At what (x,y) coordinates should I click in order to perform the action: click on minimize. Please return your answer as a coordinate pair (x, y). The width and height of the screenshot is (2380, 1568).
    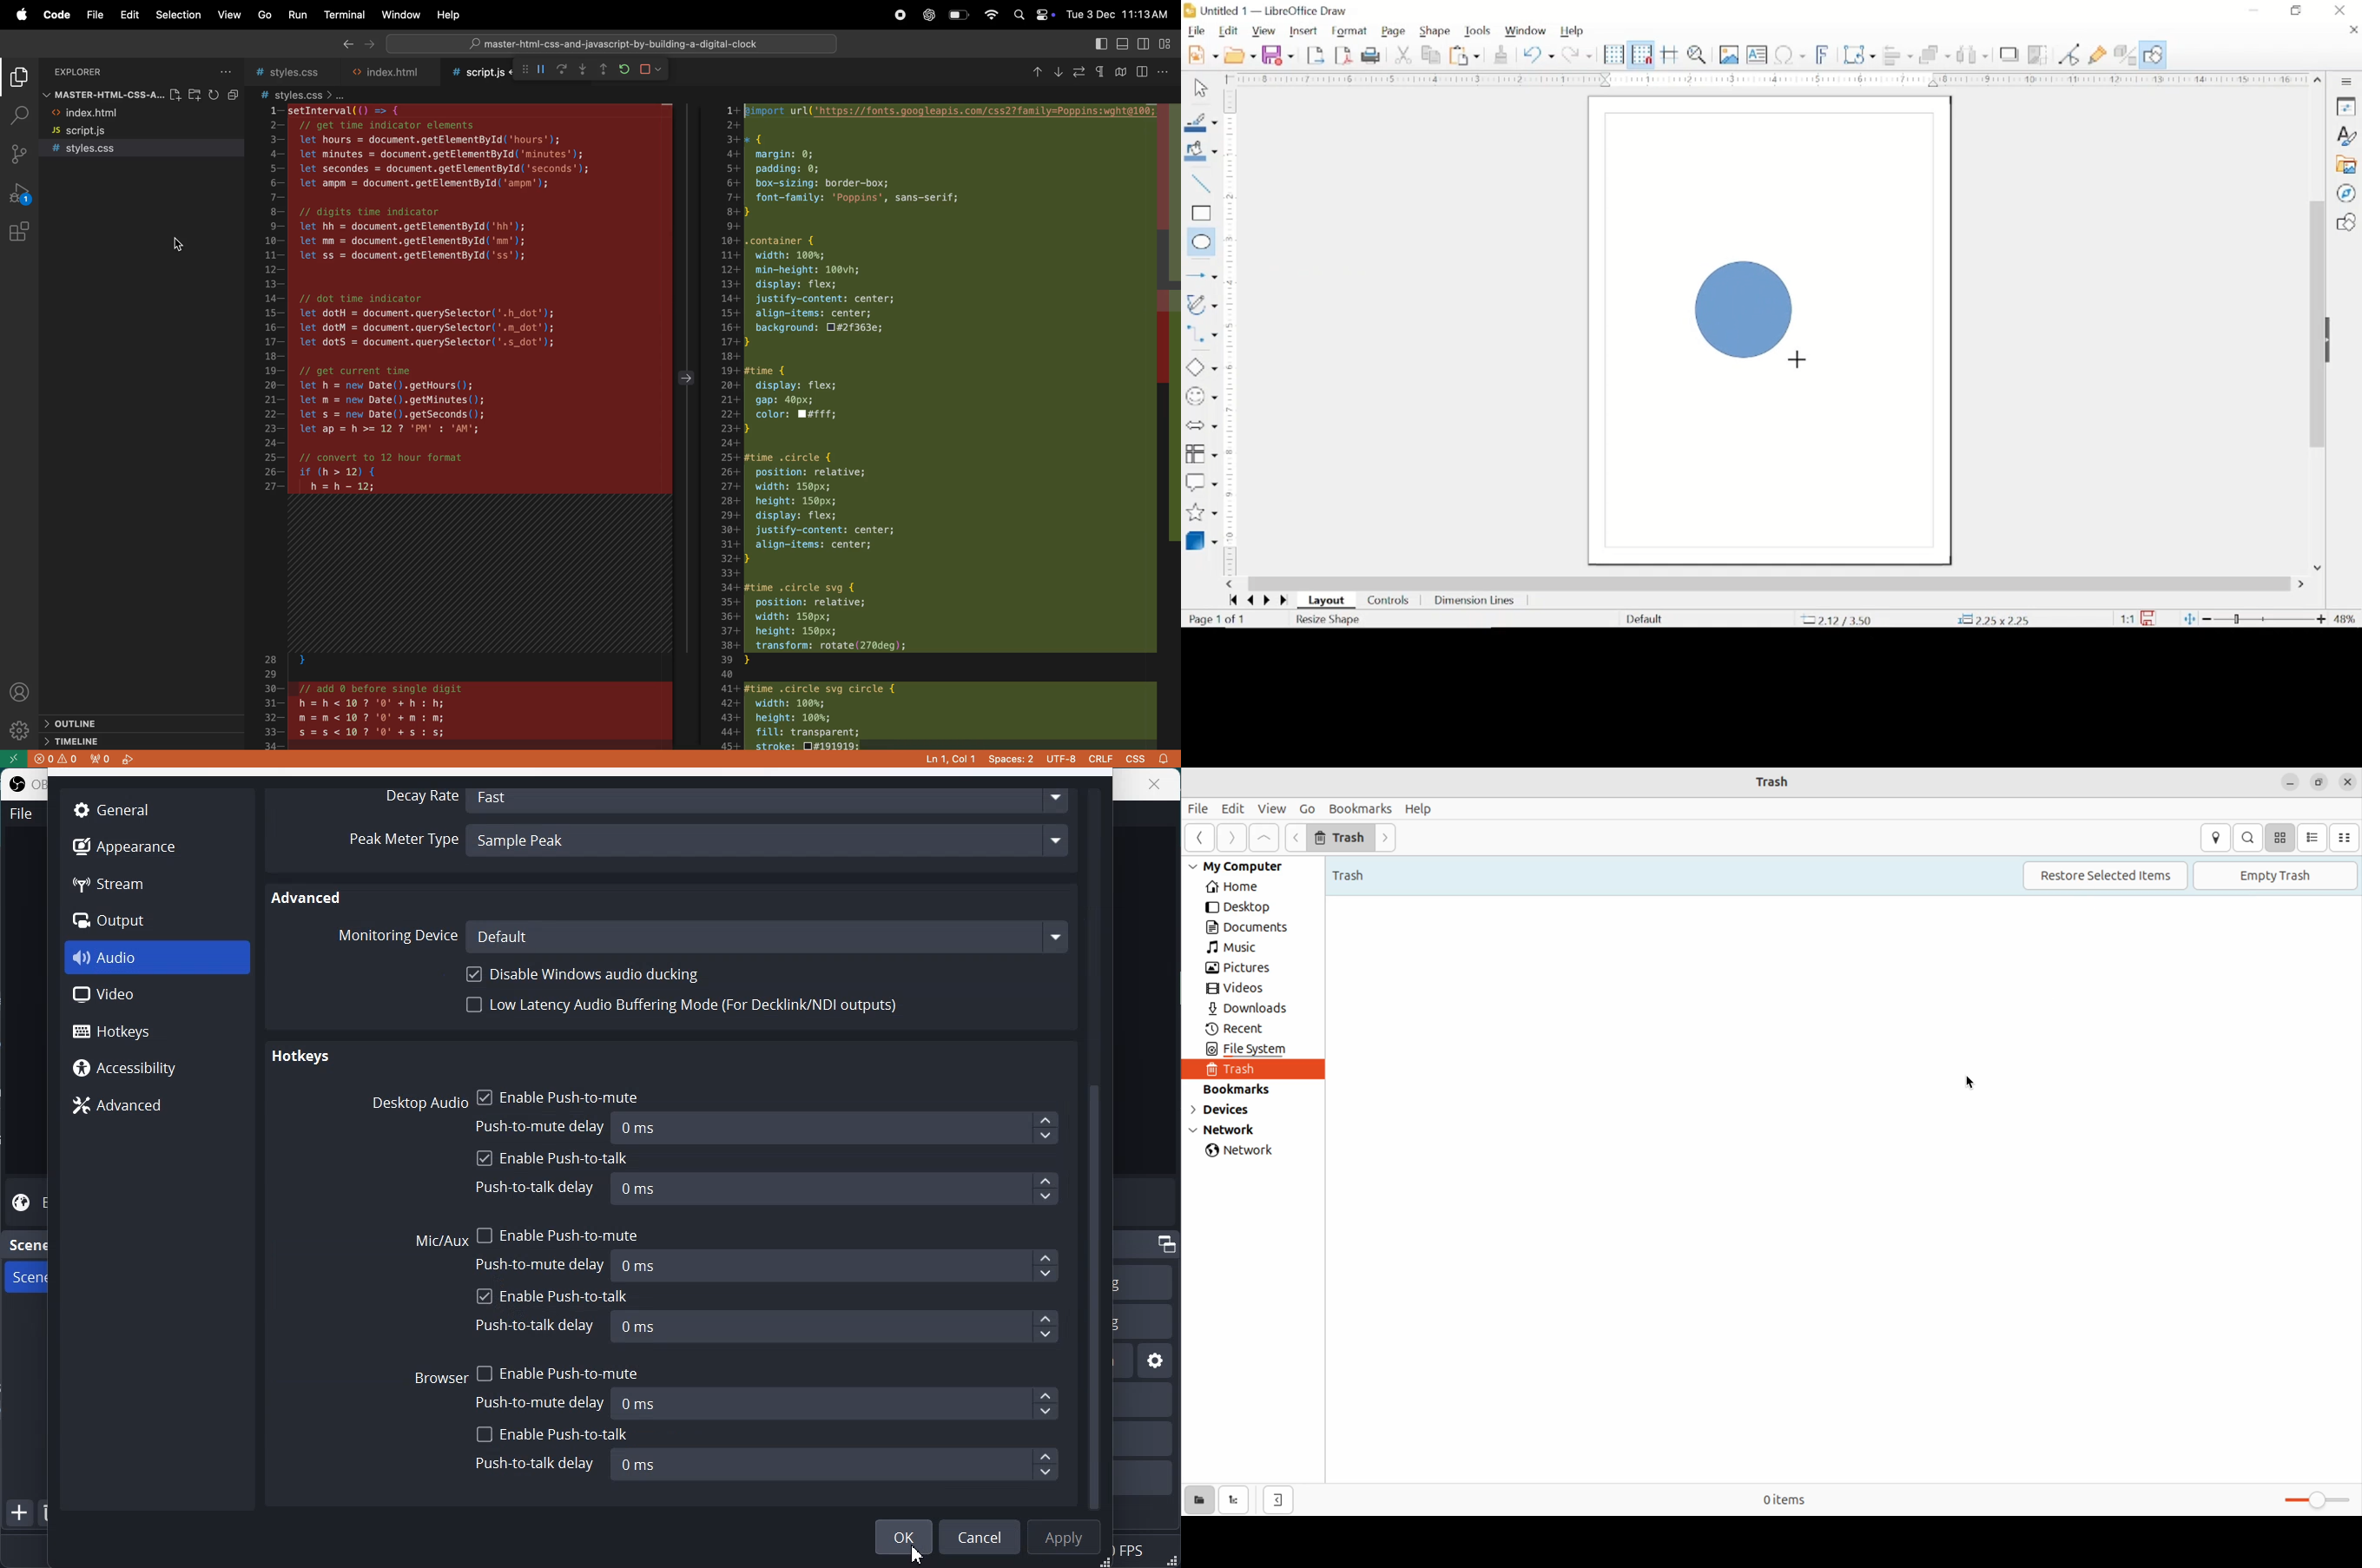
    Looking at the image, I should click on (2255, 9).